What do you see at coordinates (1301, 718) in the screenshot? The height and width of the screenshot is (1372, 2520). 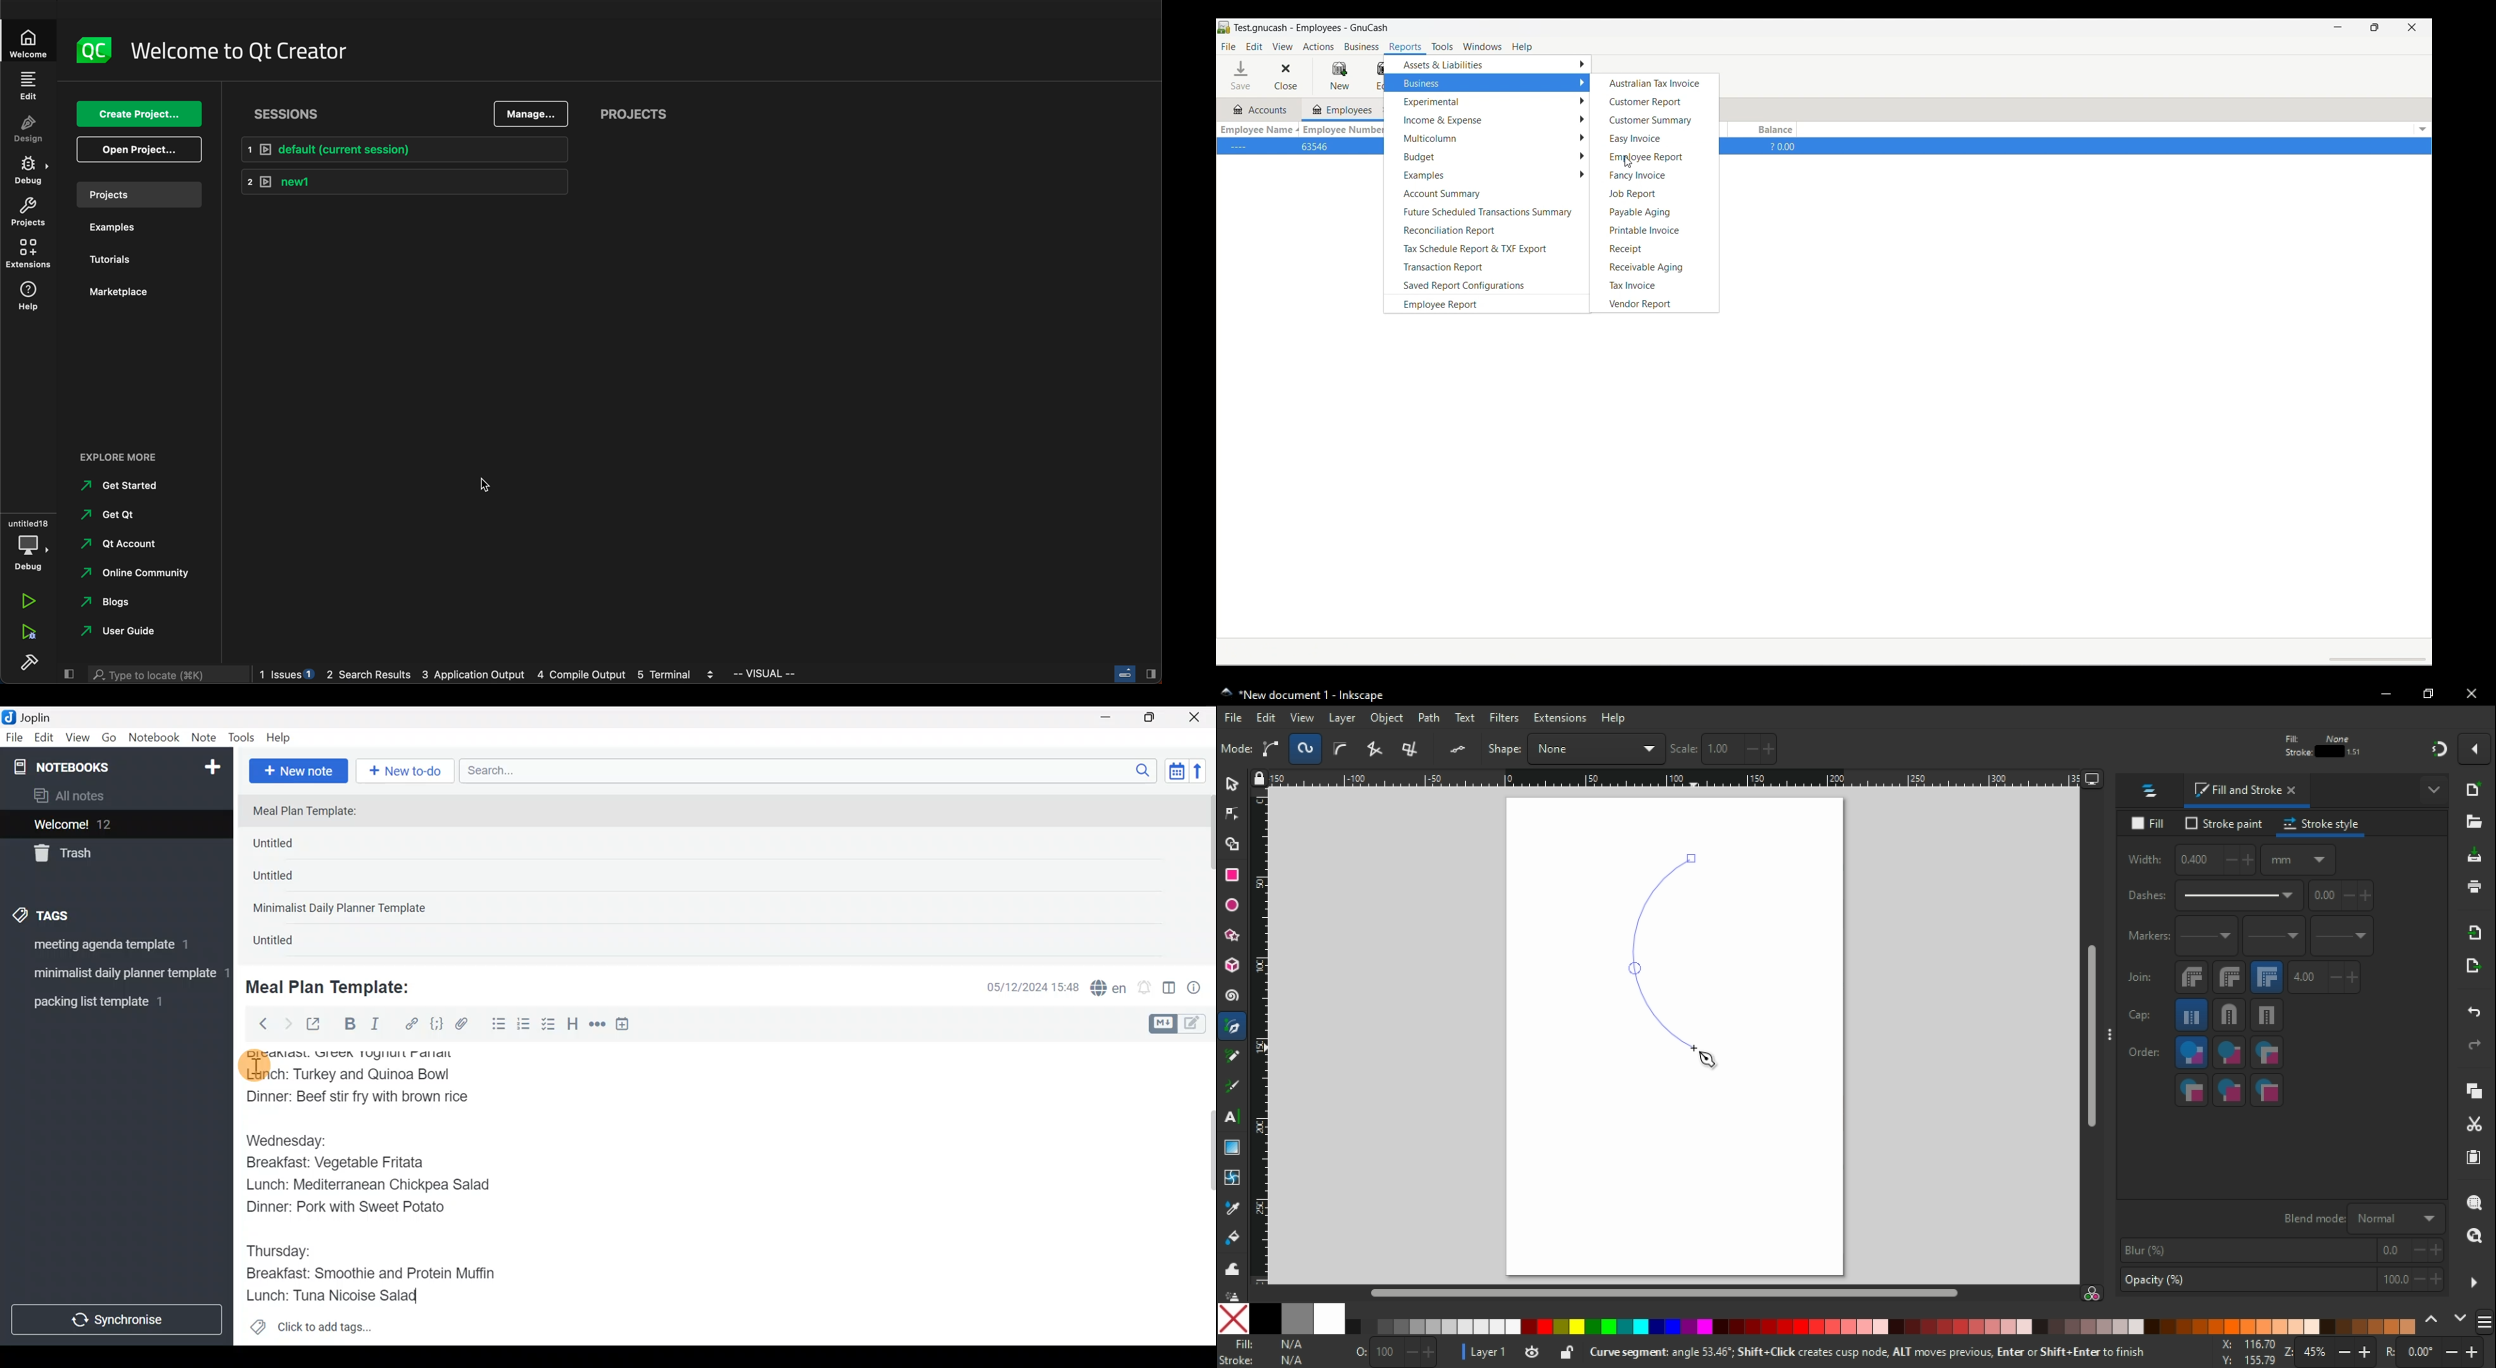 I see `view` at bounding box center [1301, 718].